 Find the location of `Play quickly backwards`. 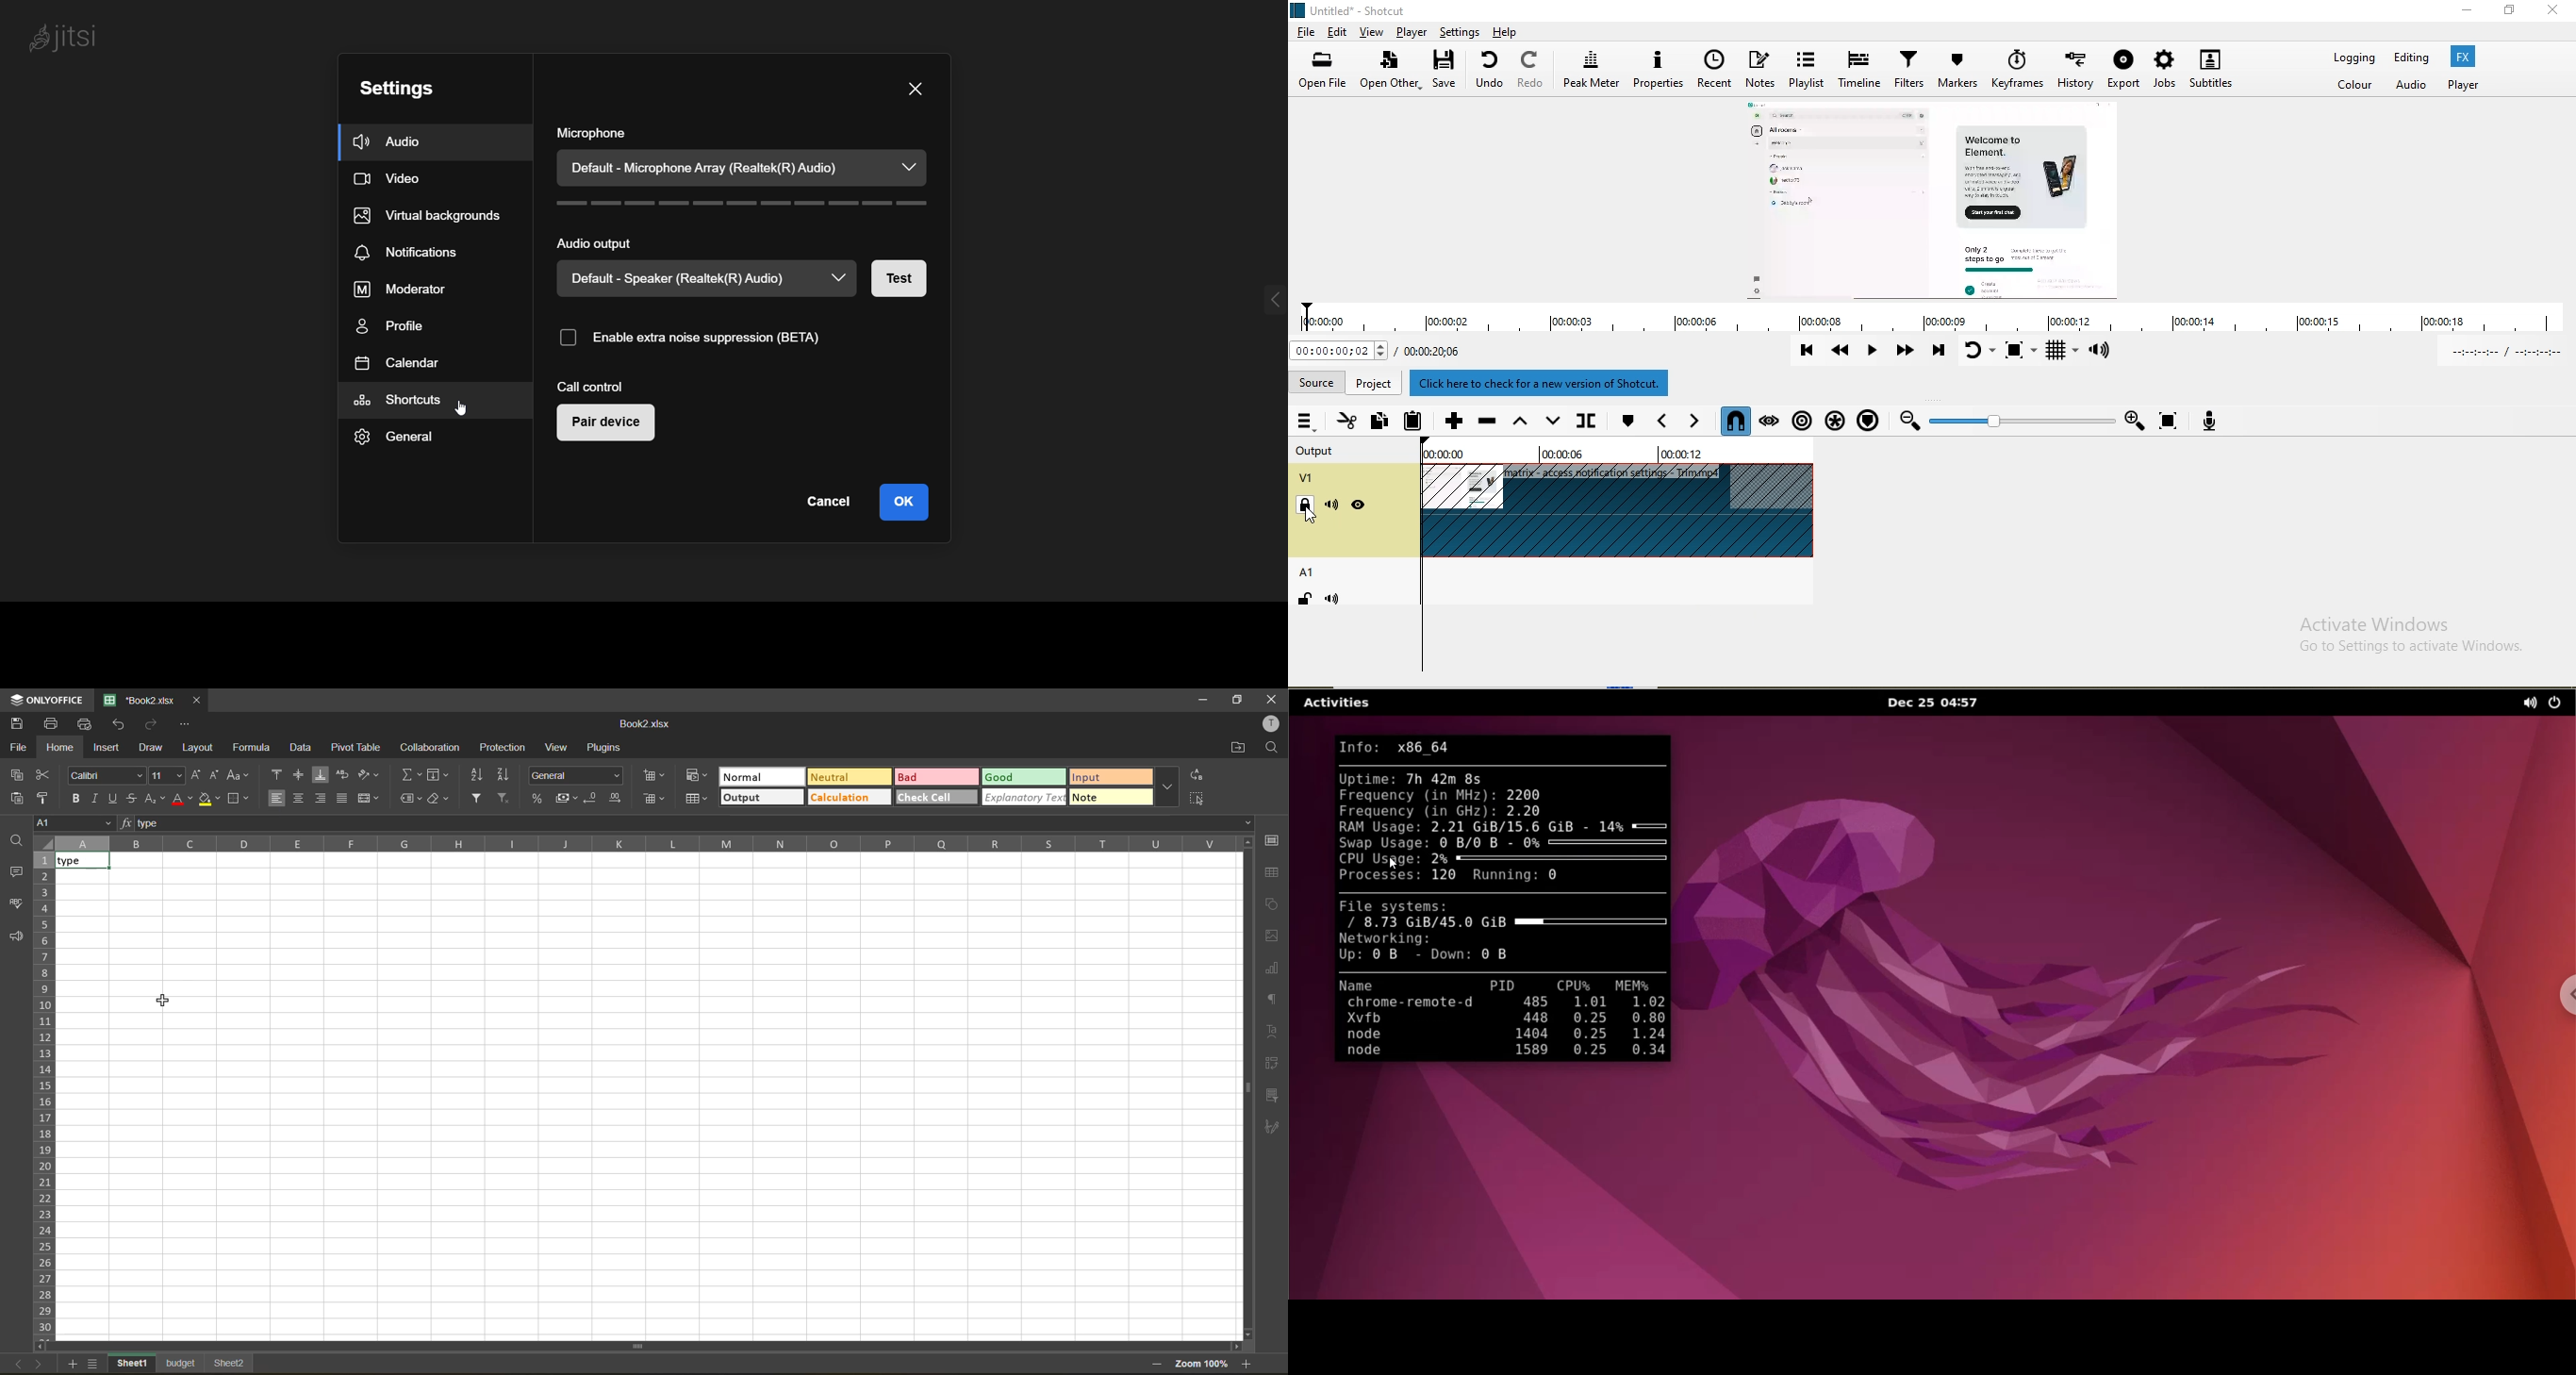

Play quickly backwards is located at coordinates (1843, 356).